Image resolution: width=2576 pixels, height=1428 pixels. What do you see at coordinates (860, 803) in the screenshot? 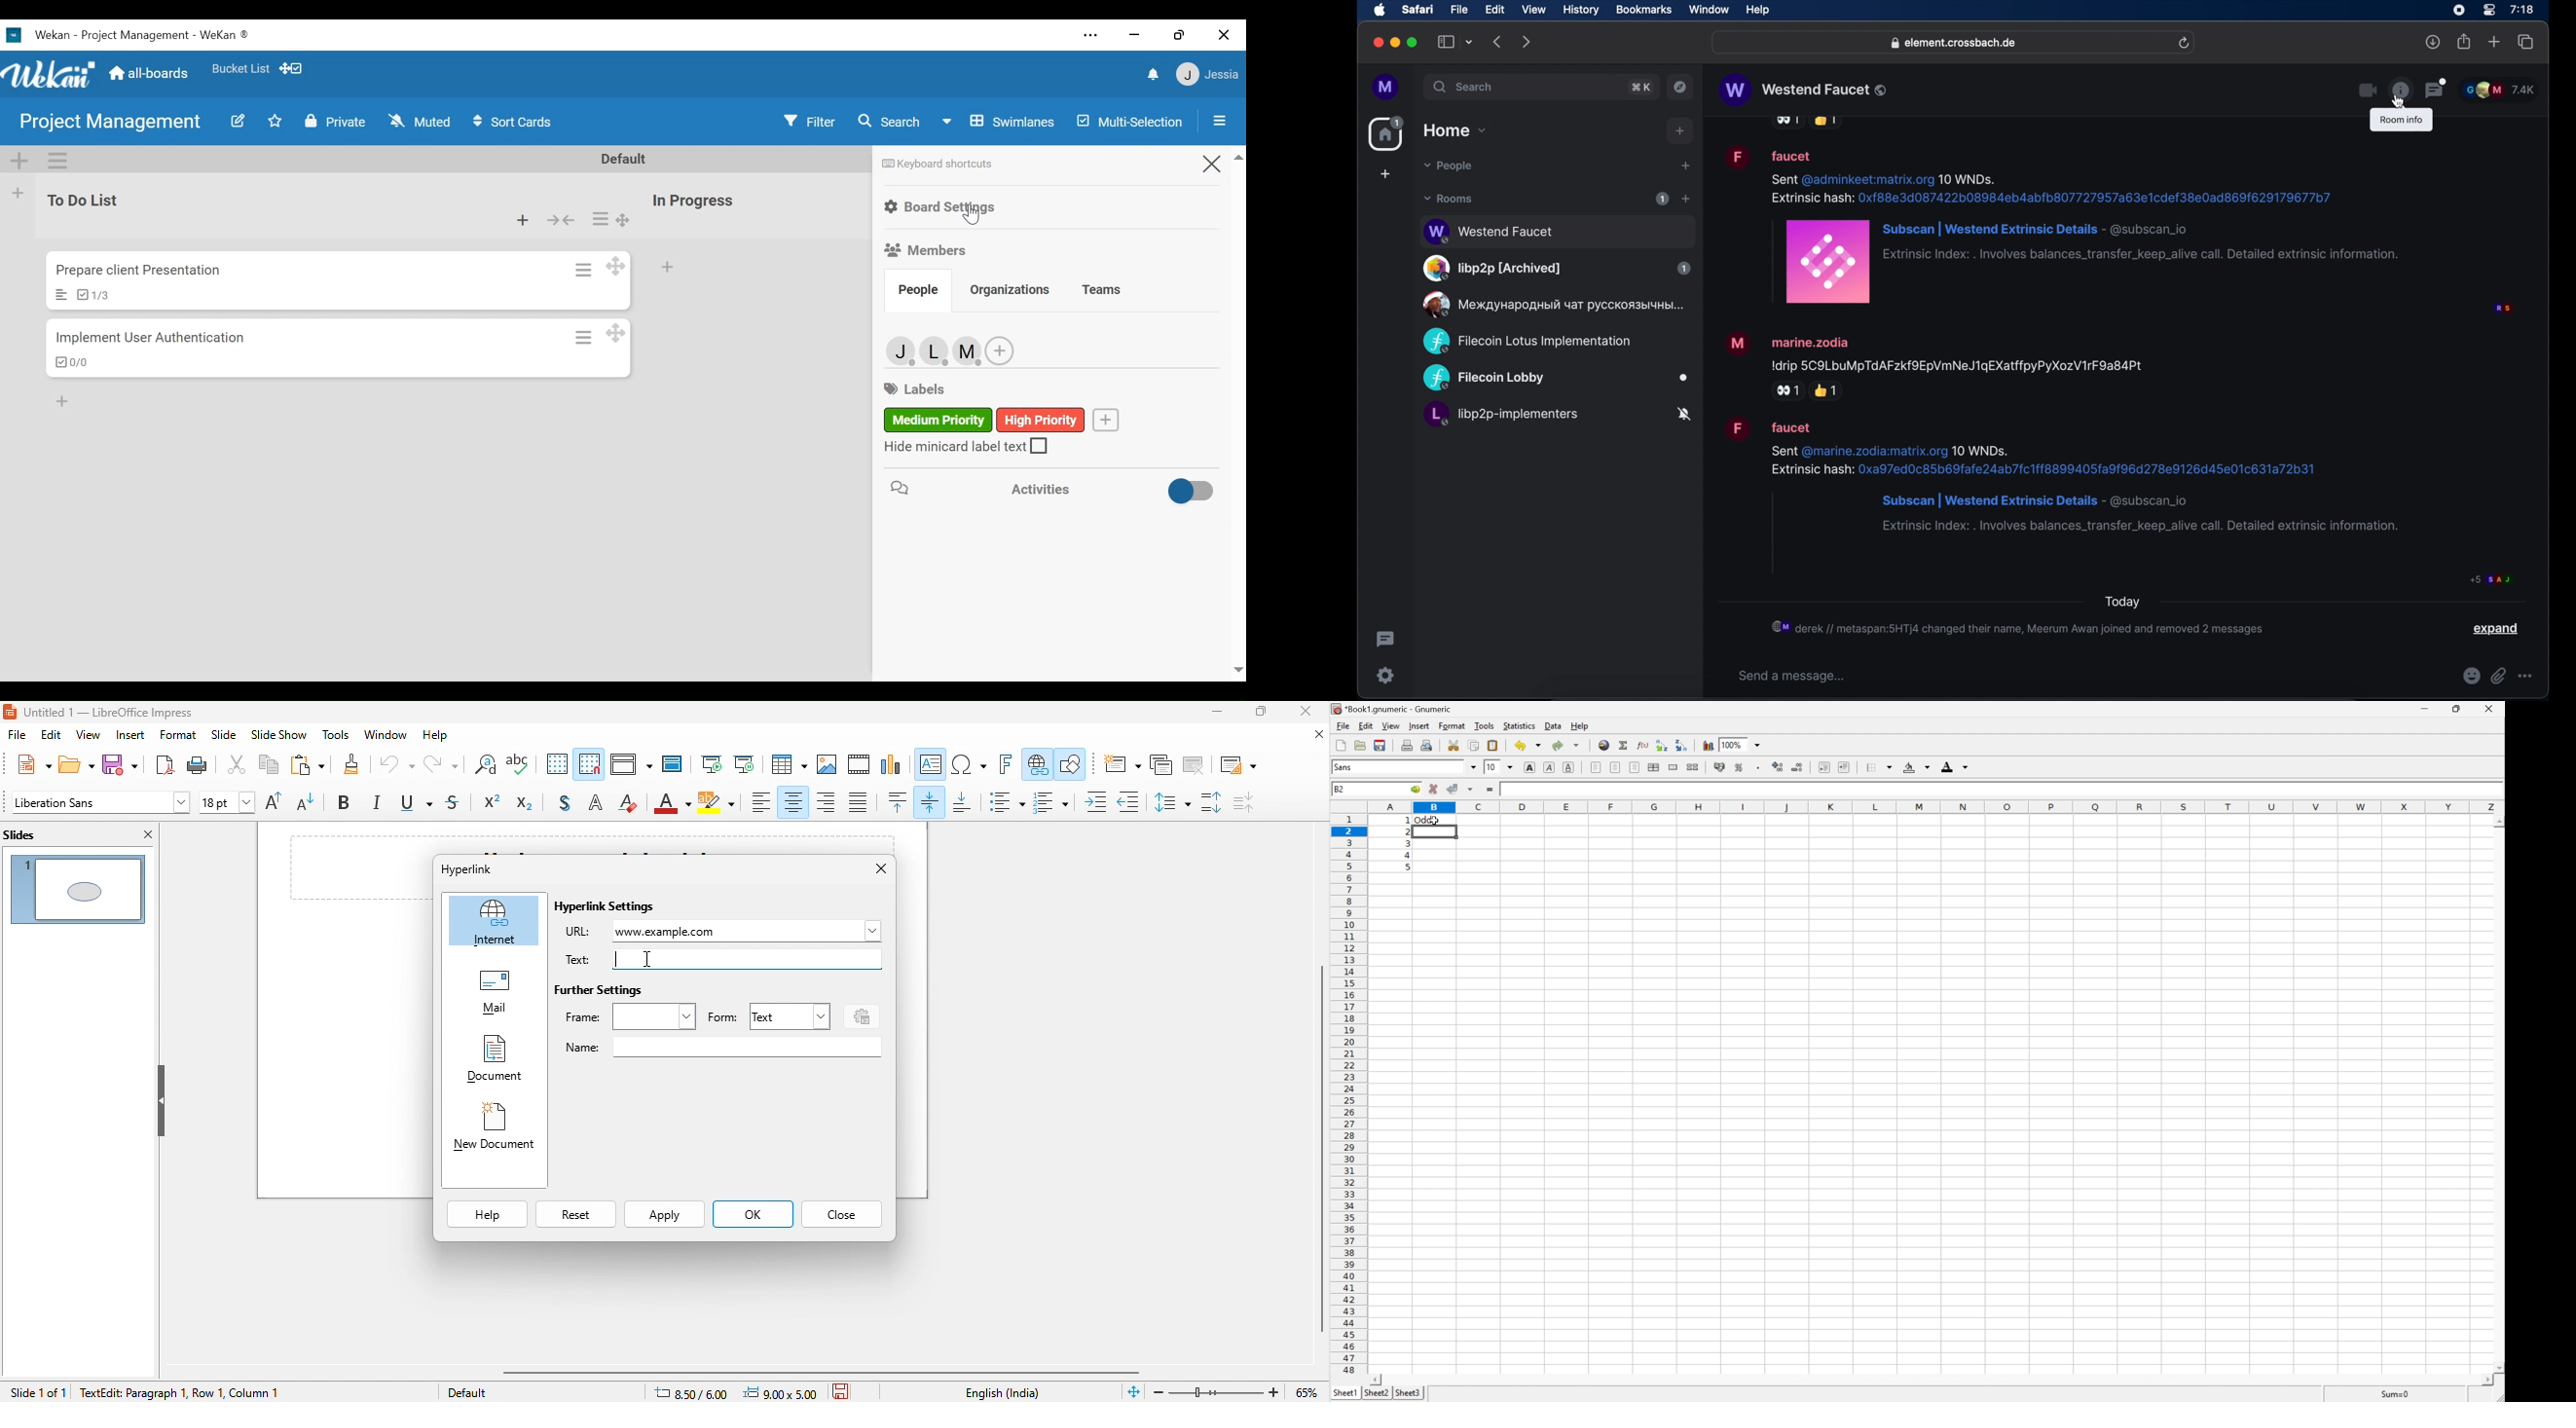
I see `justified` at bounding box center [860, 803].